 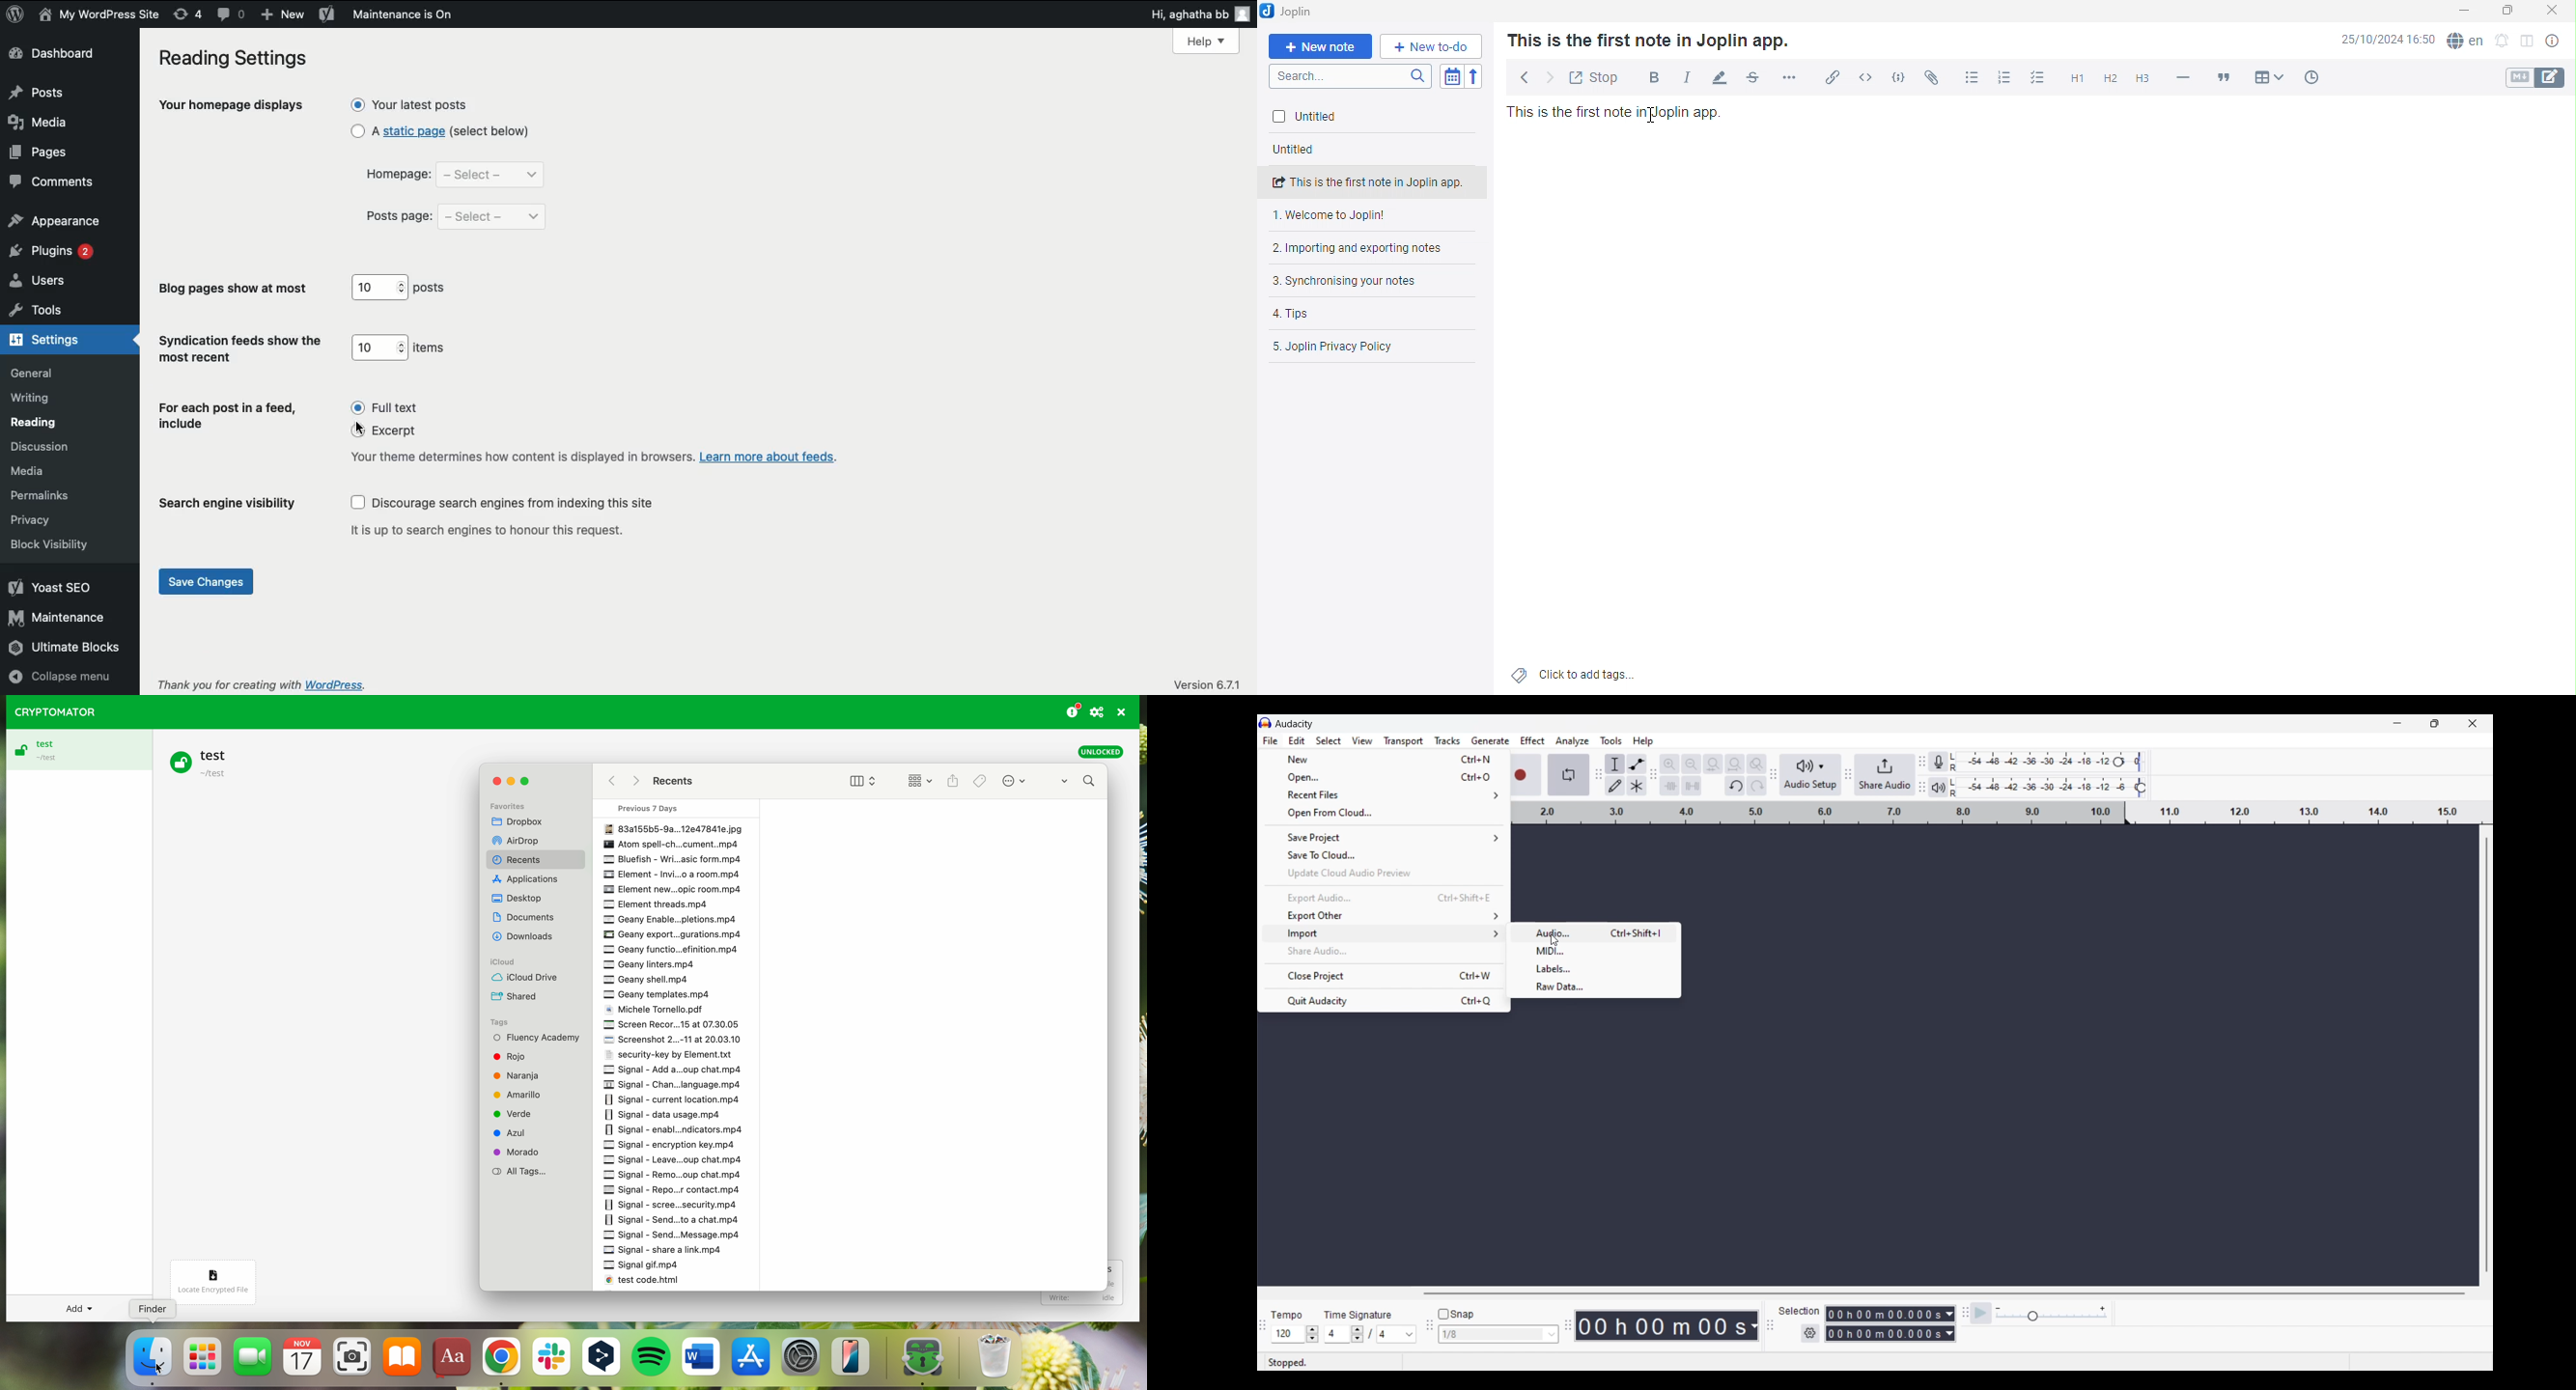 What do you see at coordinates (231, 107) in the screenshot?
I see `your homepage displays` at bounding box center [231, 107].